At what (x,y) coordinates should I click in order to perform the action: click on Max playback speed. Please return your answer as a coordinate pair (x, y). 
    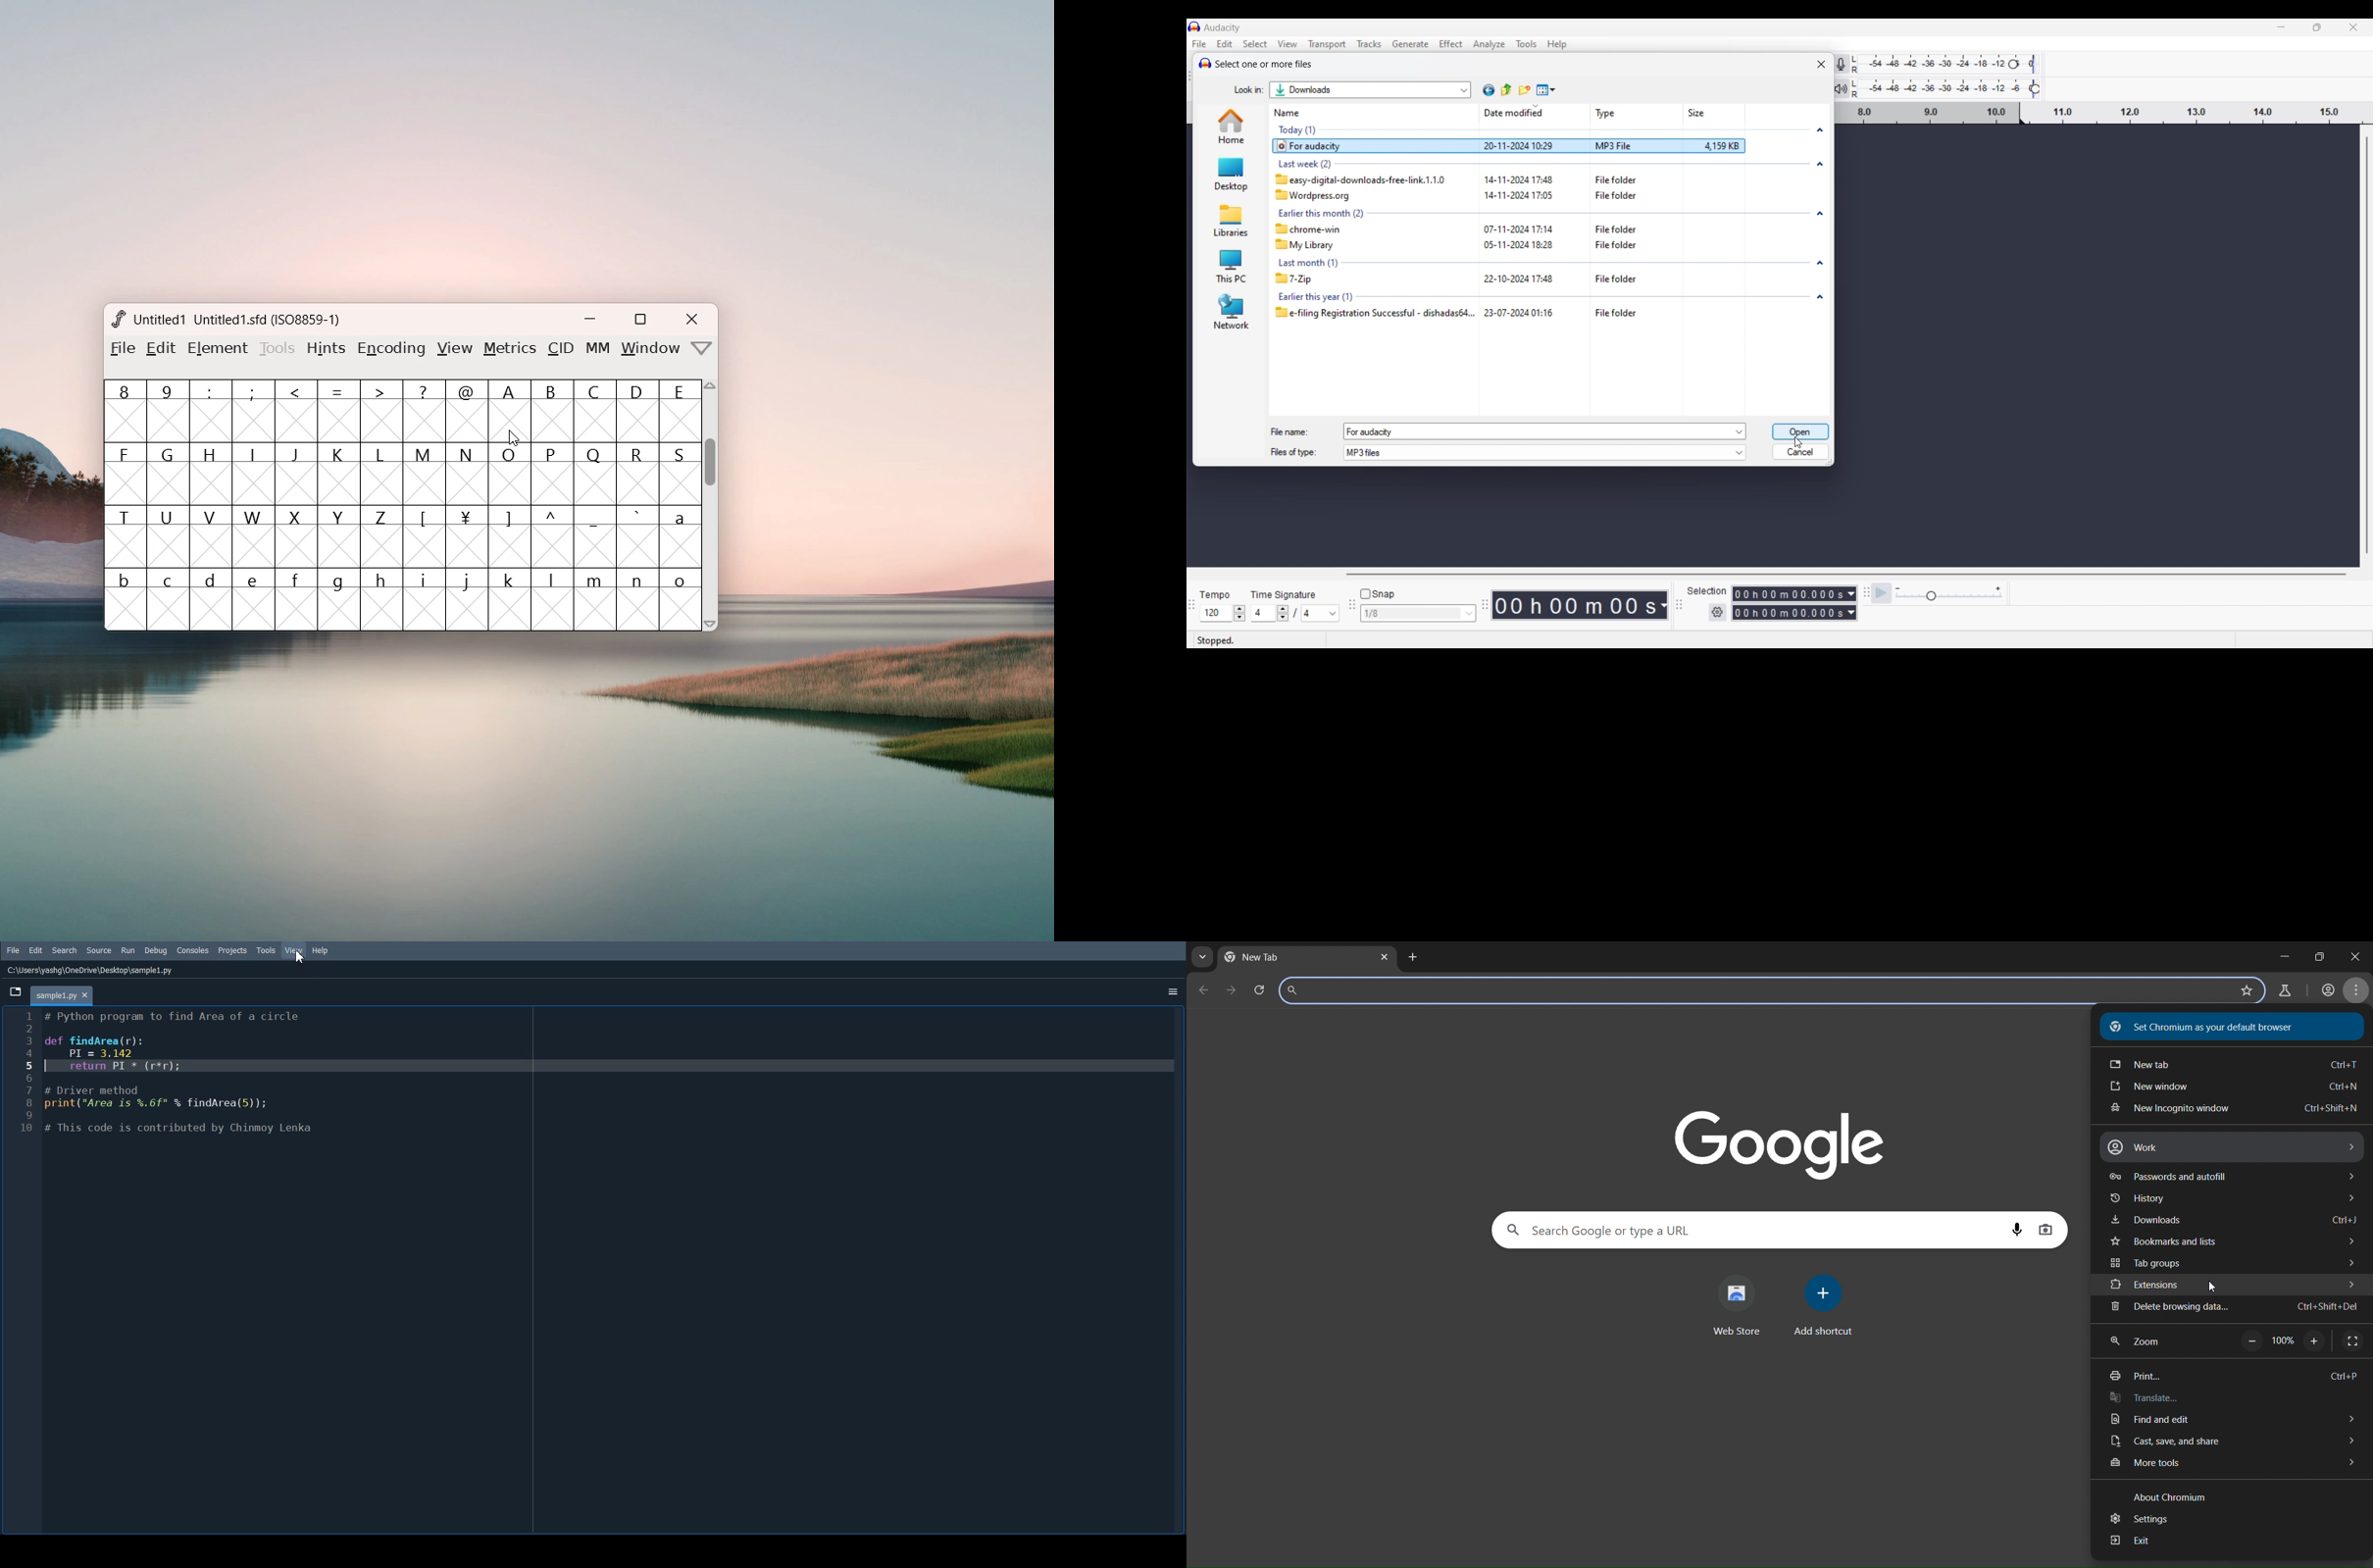
    Looking at the image, I should click on (1998, 590).